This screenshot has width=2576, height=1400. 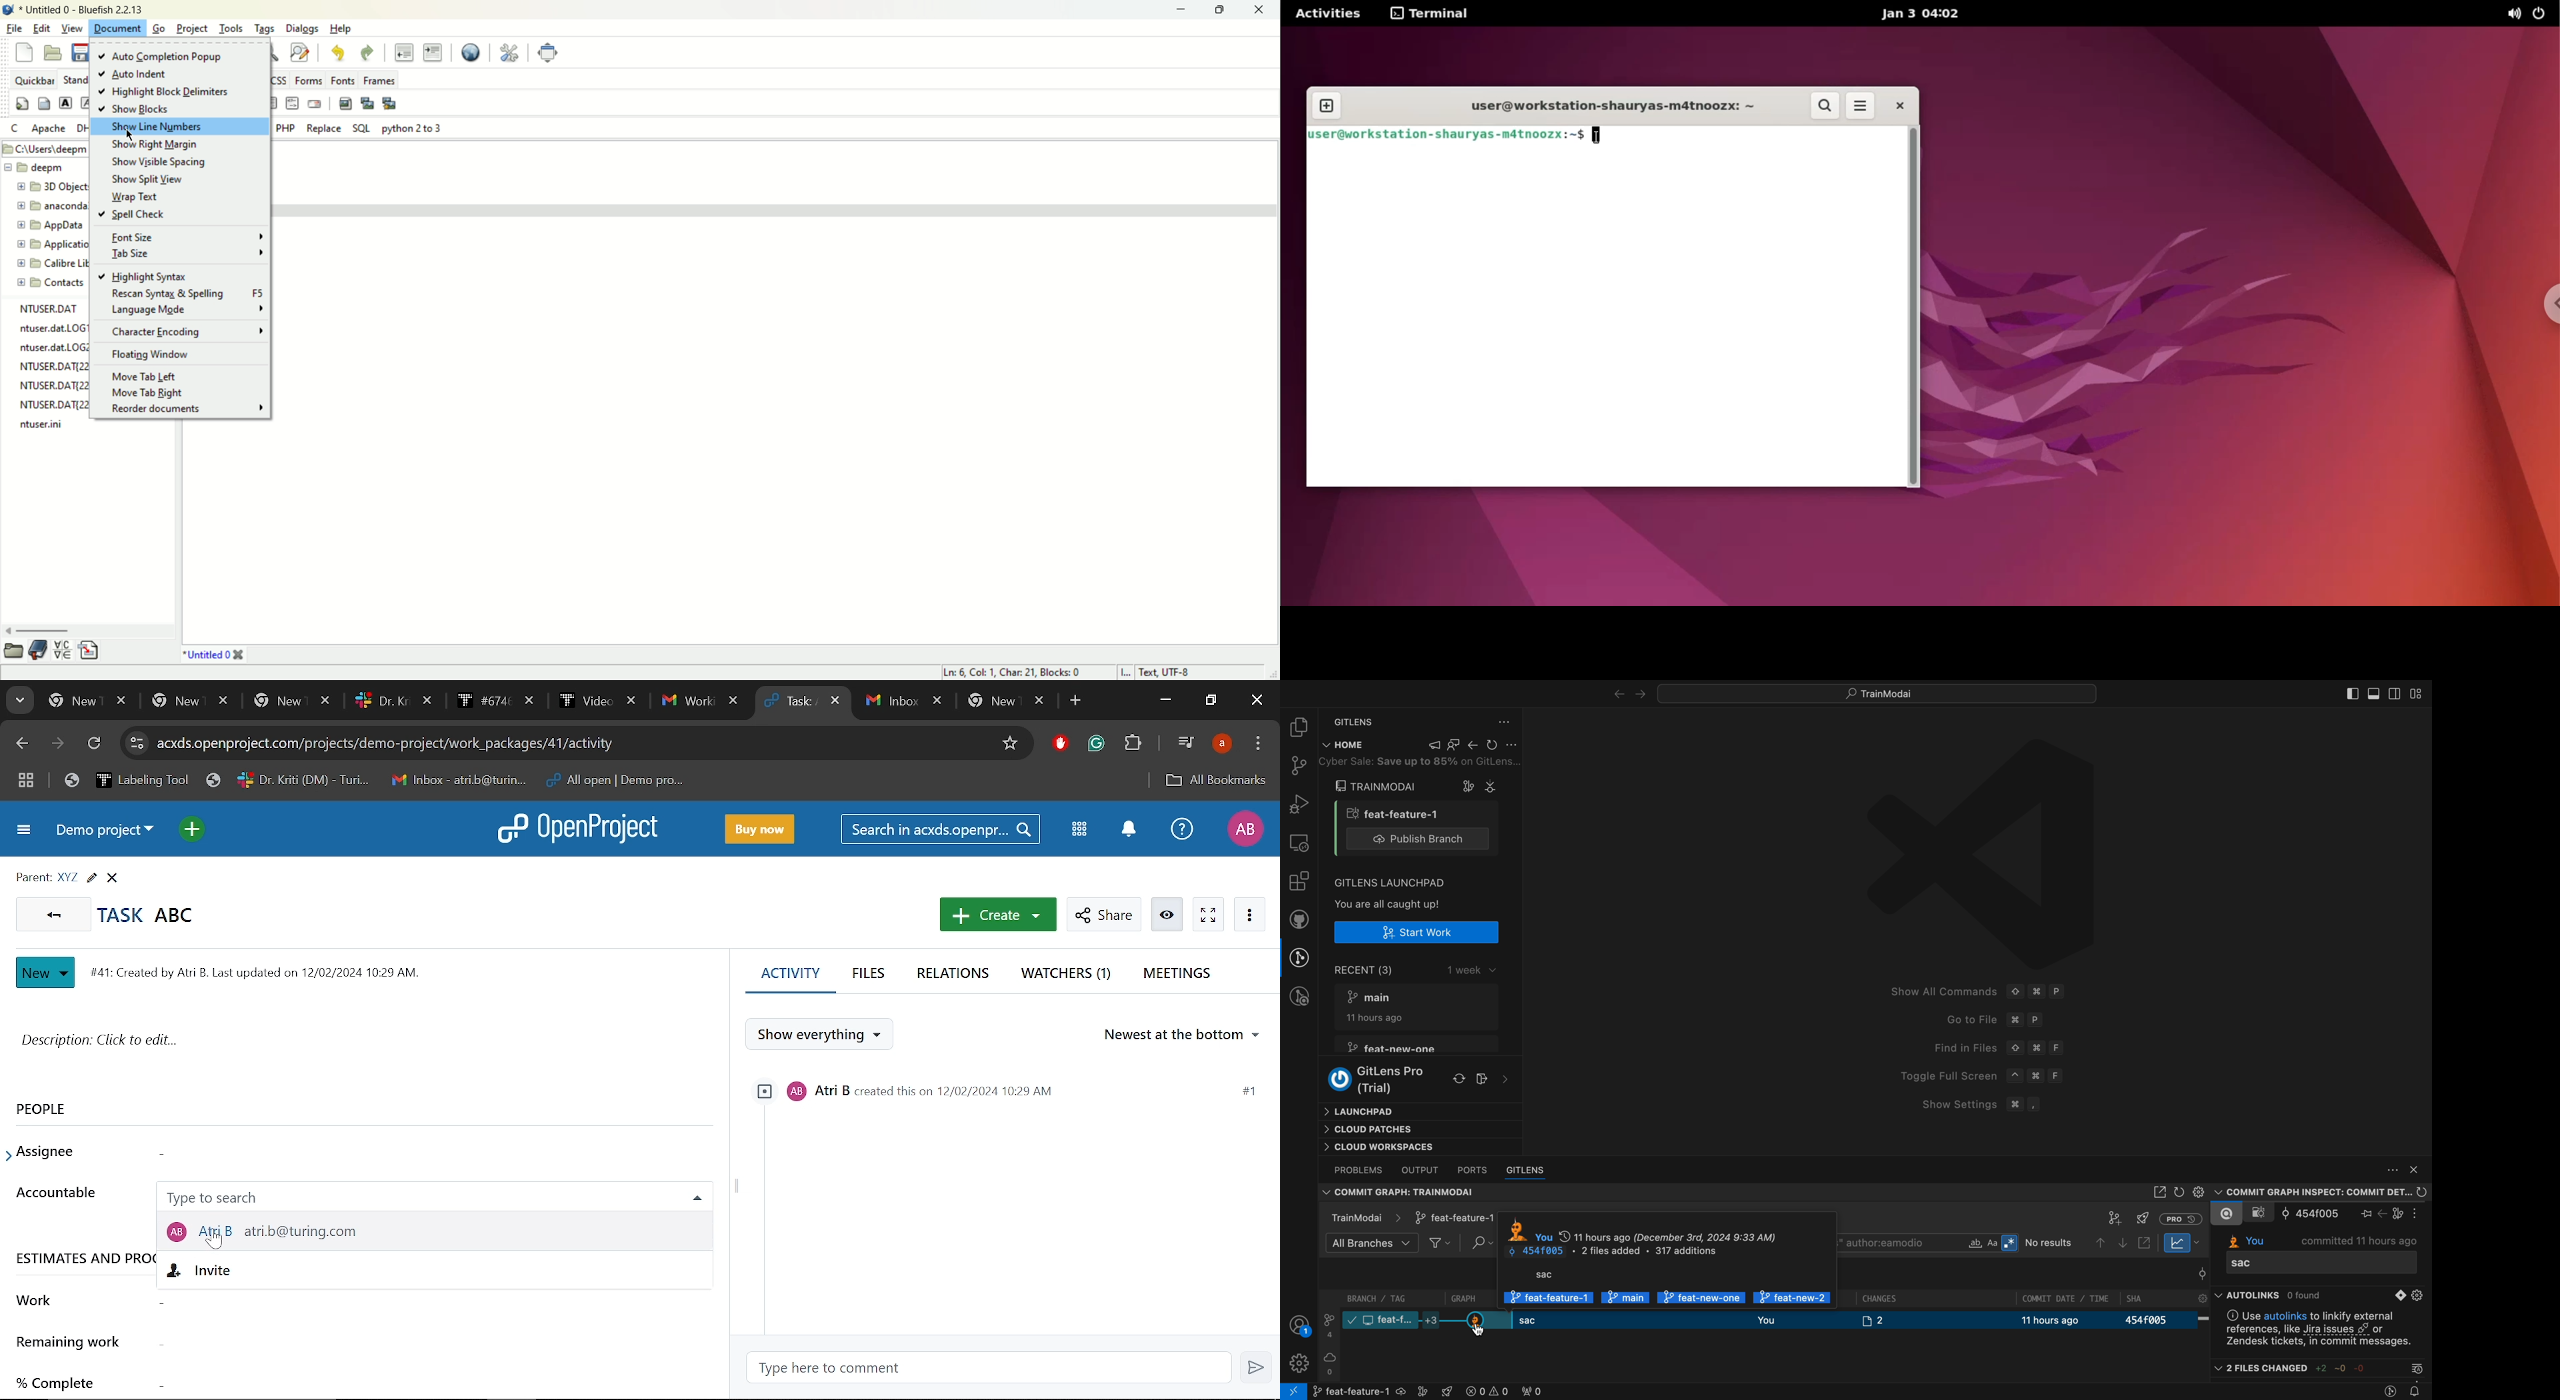 What do you see at coordinates (42, 28) in the screenshot?
I see `edit` at bounding box center [42, 28].